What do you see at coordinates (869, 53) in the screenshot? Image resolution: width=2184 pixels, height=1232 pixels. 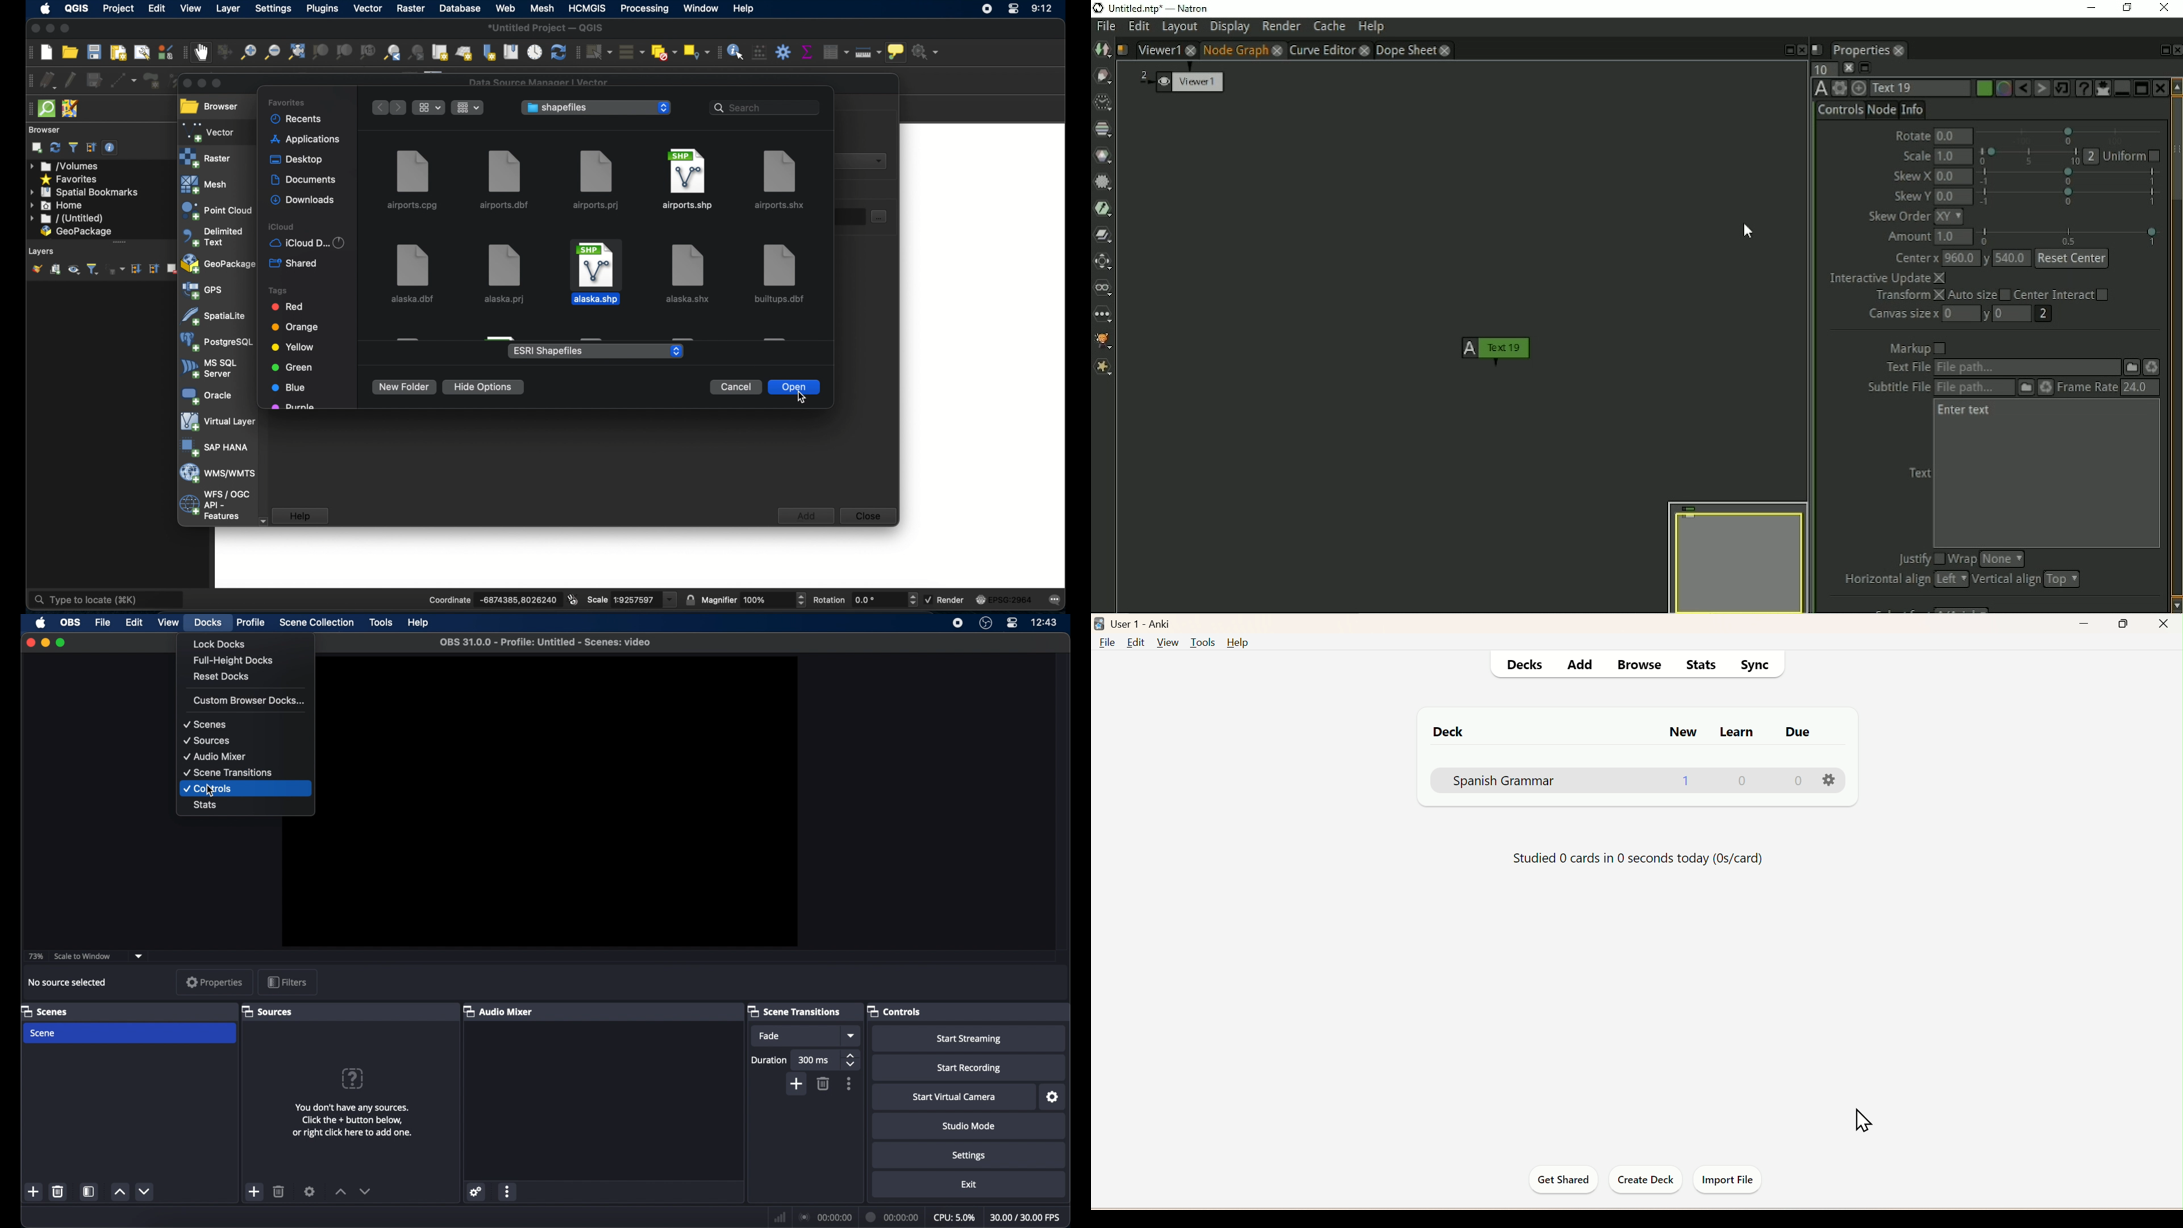 I see `measure line` at bounding box center [869, 53].